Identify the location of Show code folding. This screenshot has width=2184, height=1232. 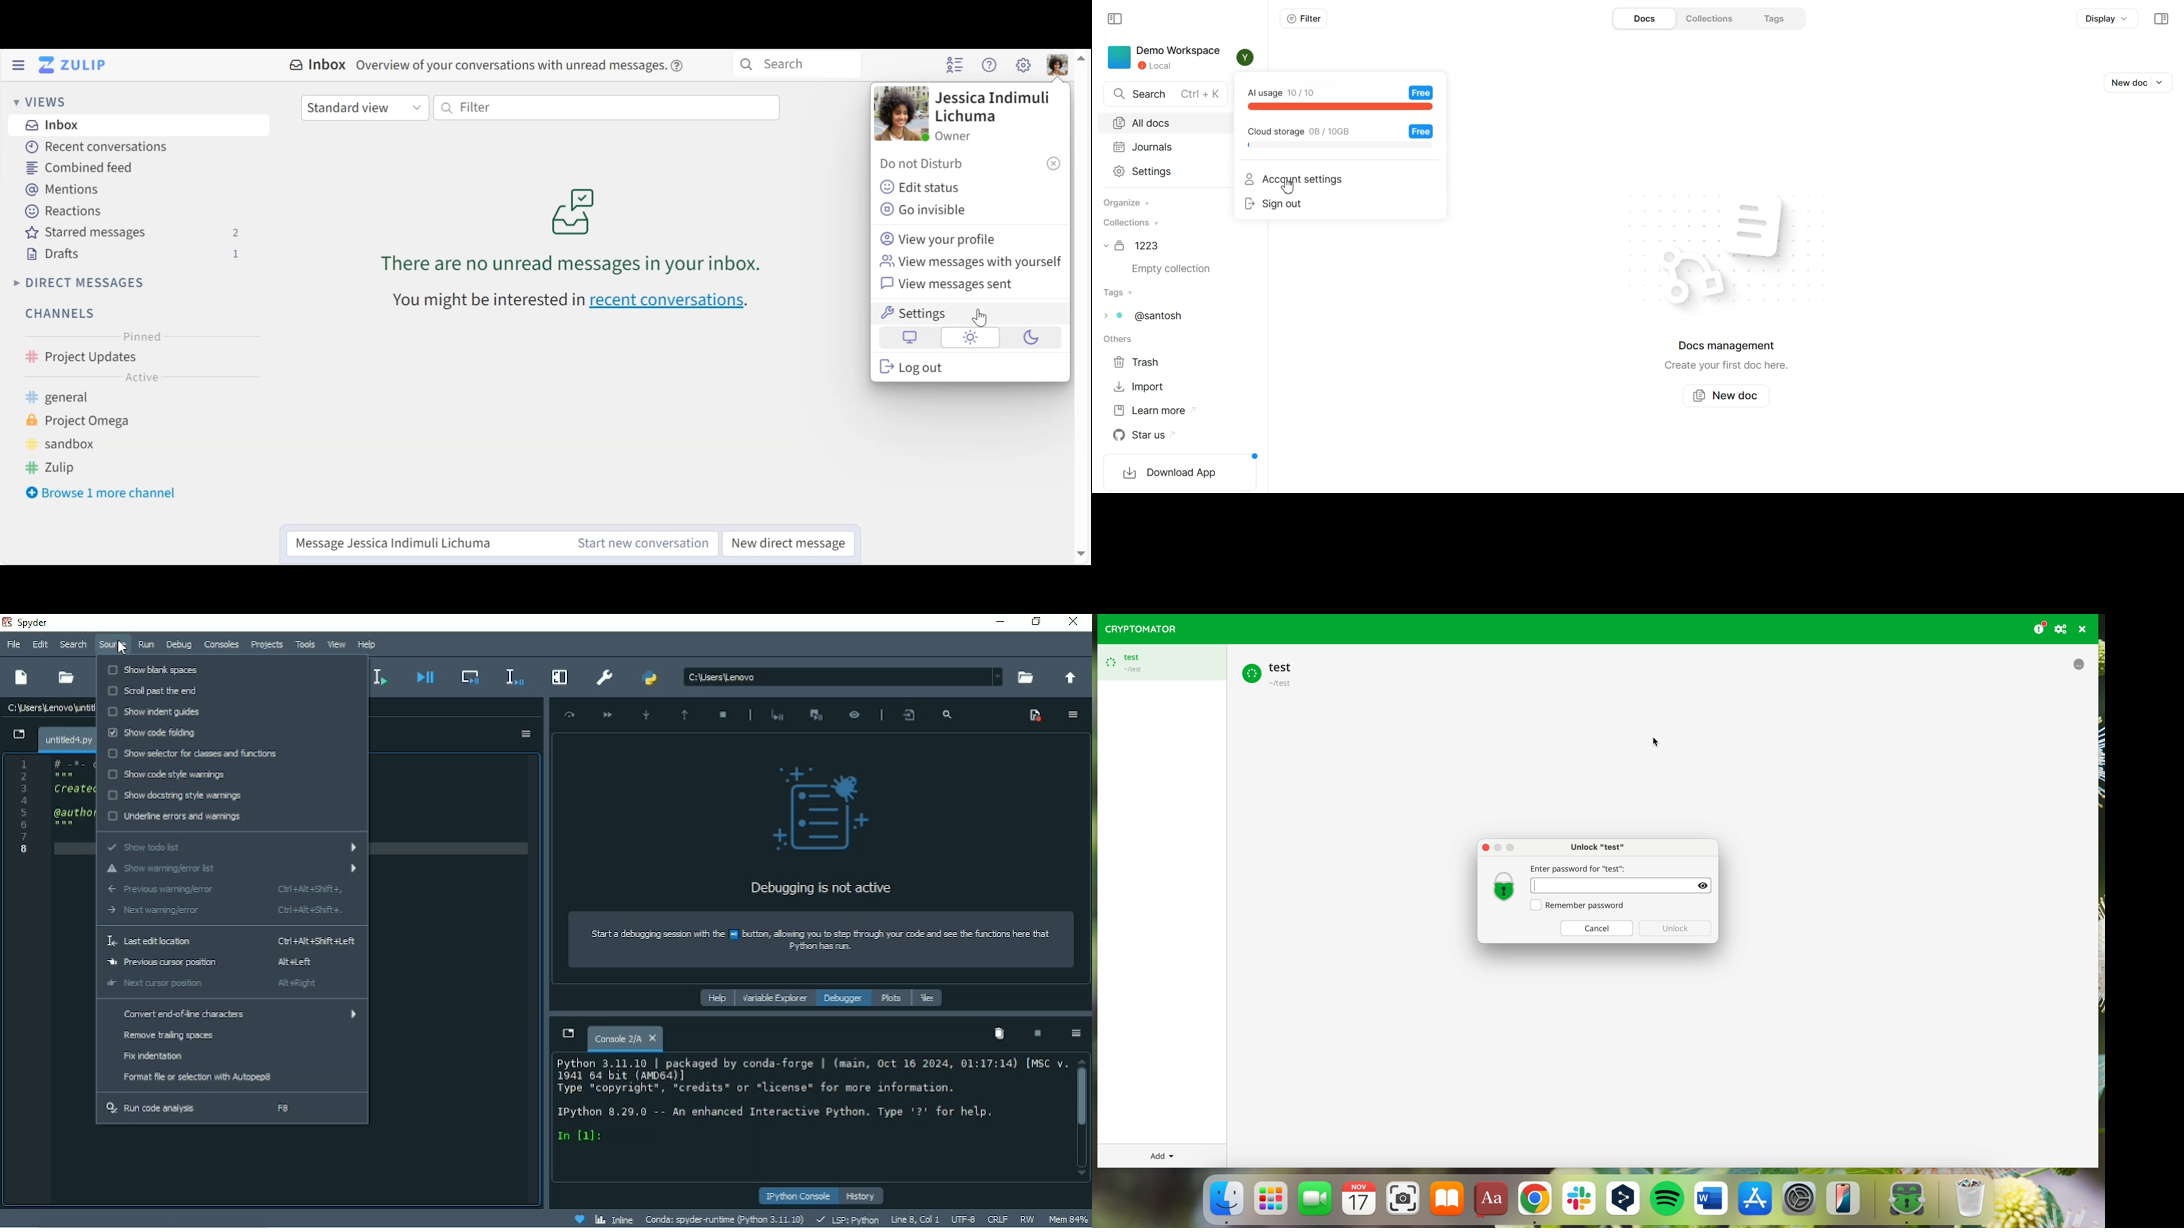
(229, 732).